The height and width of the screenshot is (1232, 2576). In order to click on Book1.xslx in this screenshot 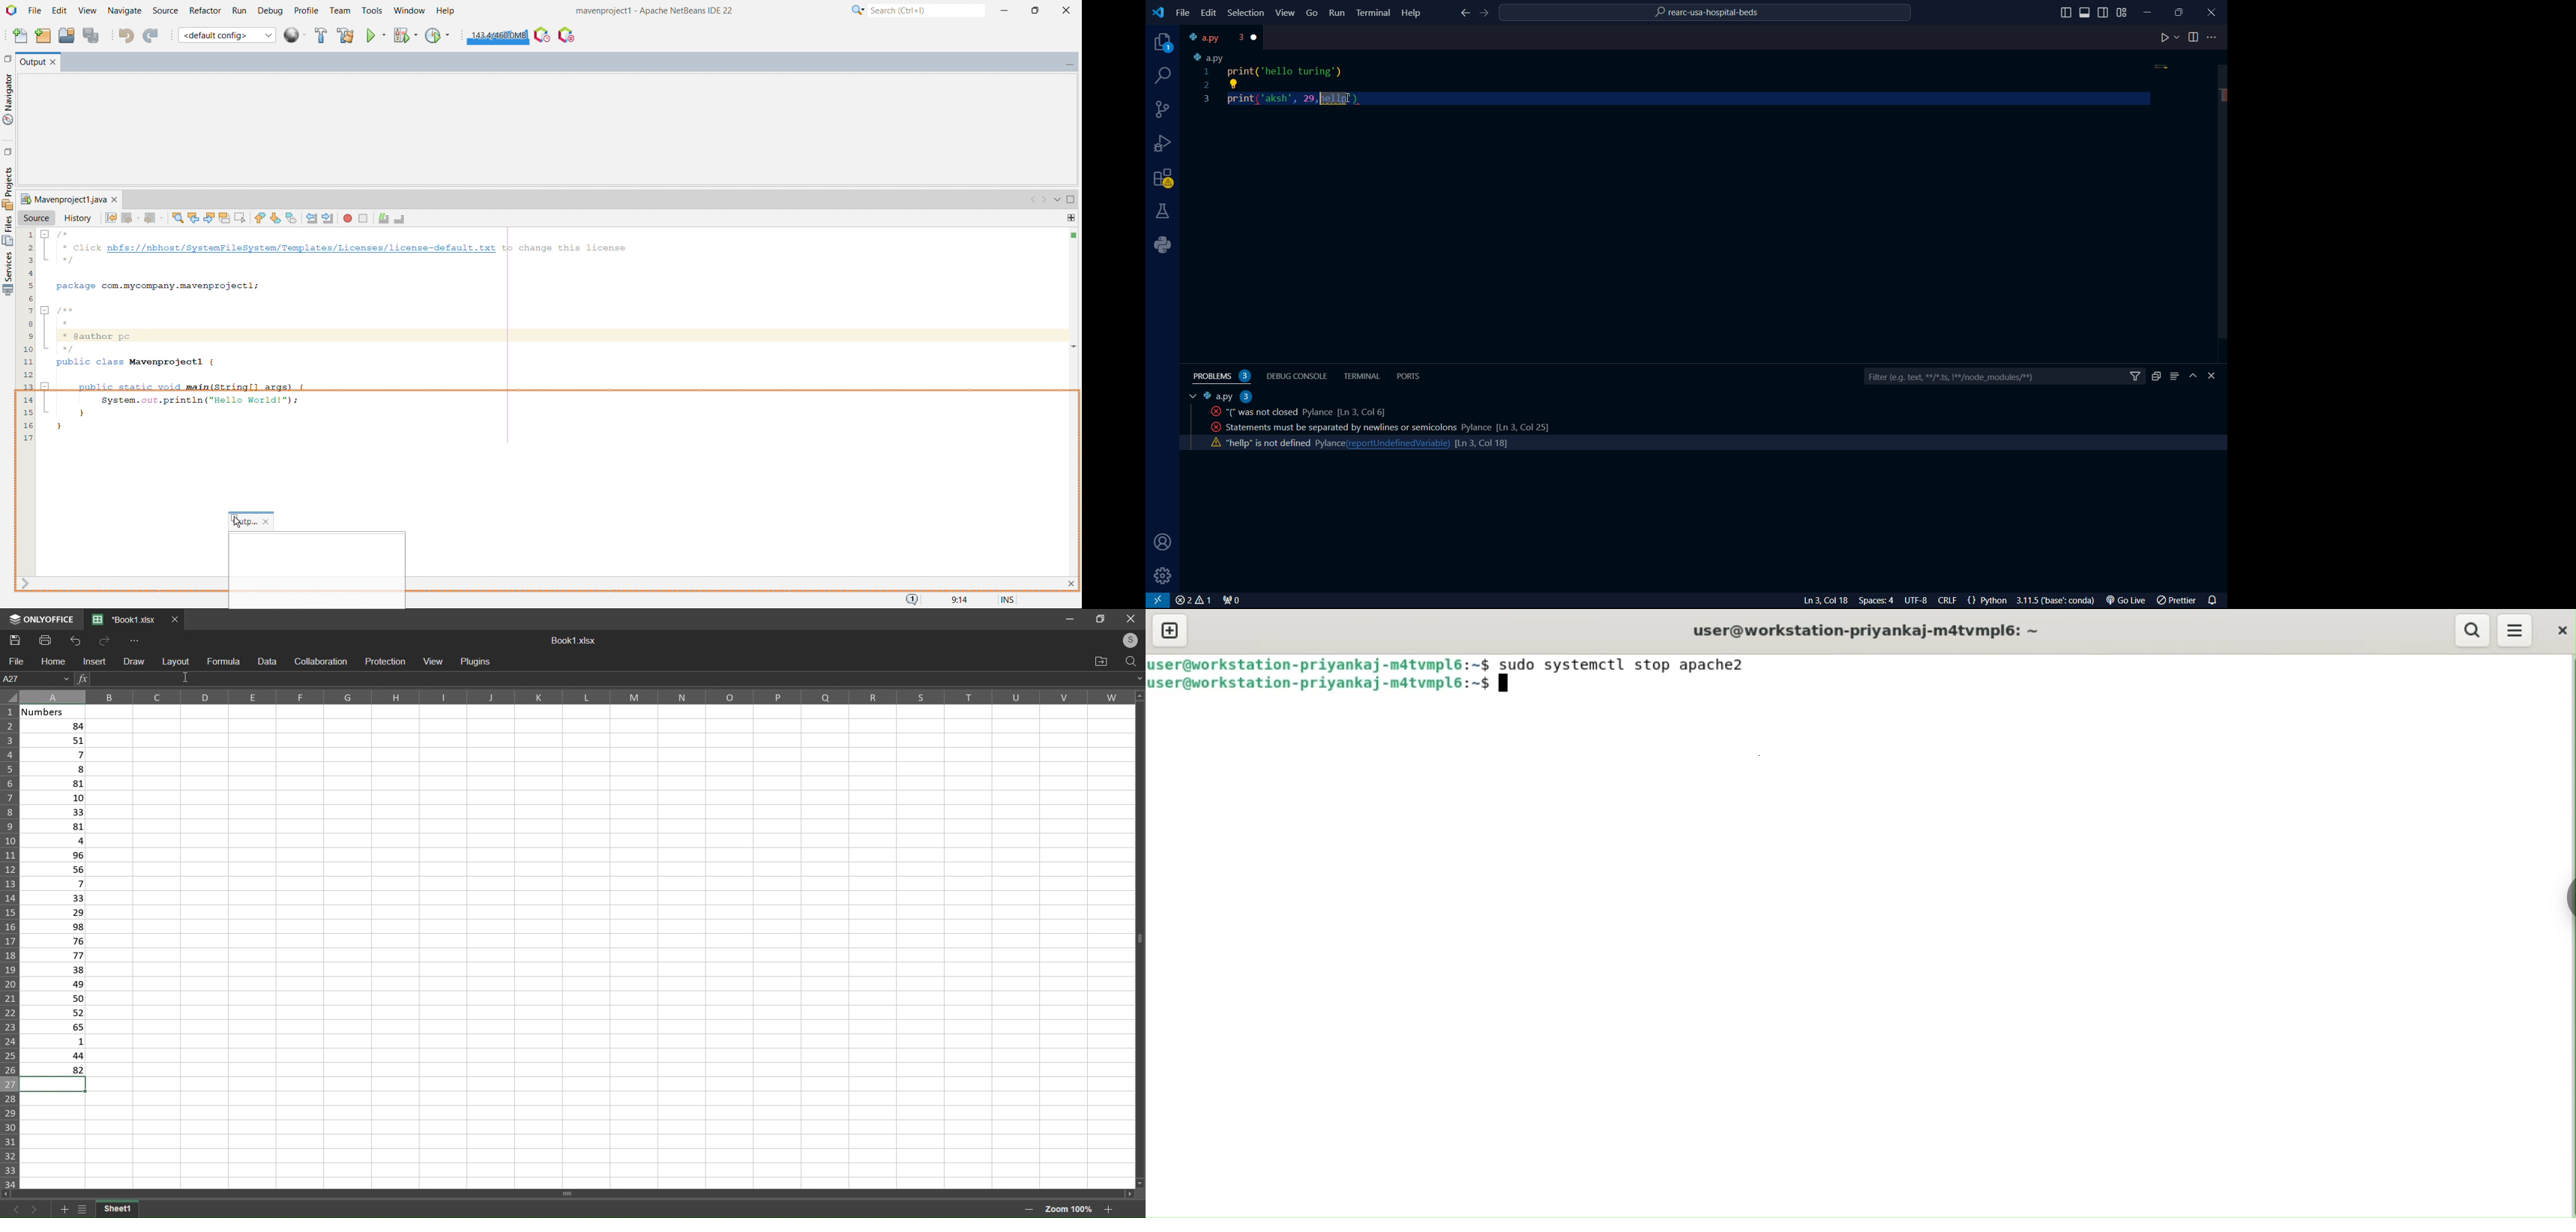, I will do `click(577, 639)`.